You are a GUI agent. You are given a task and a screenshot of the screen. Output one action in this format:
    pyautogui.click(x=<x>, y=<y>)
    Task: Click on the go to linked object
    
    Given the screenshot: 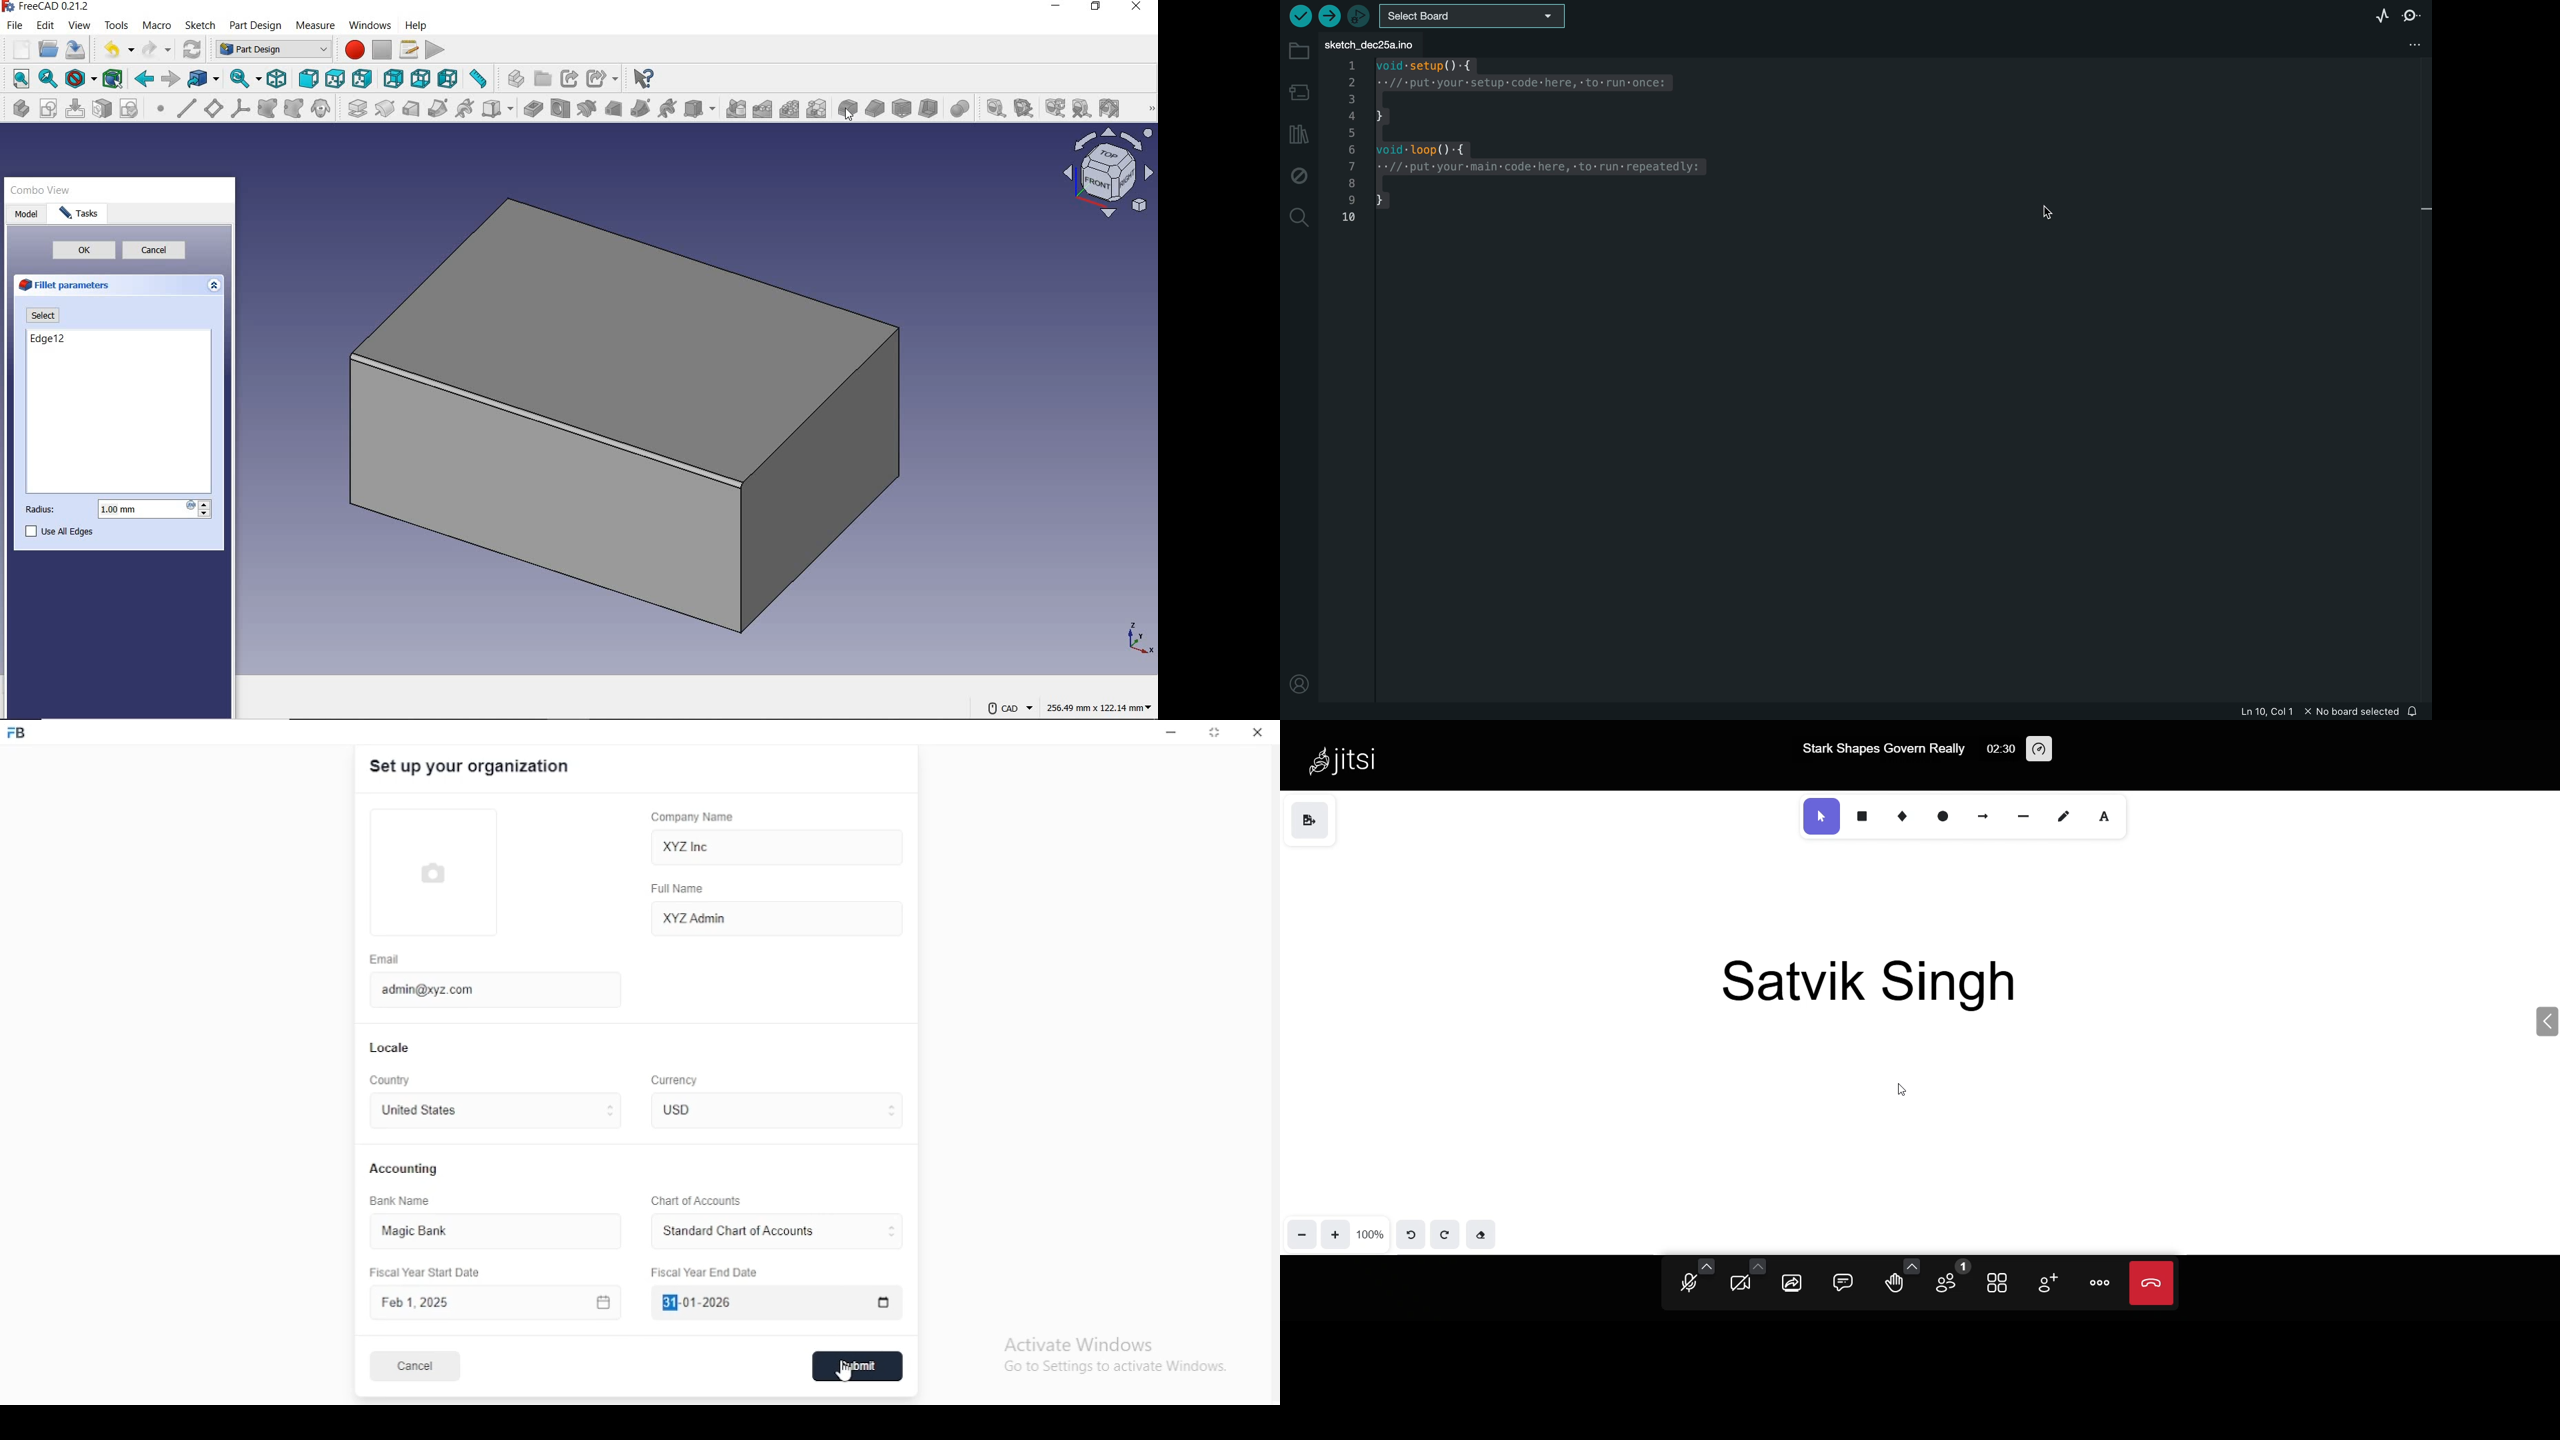 What is the action you would take?
    pyautogui.click(x=203, y=79)
    